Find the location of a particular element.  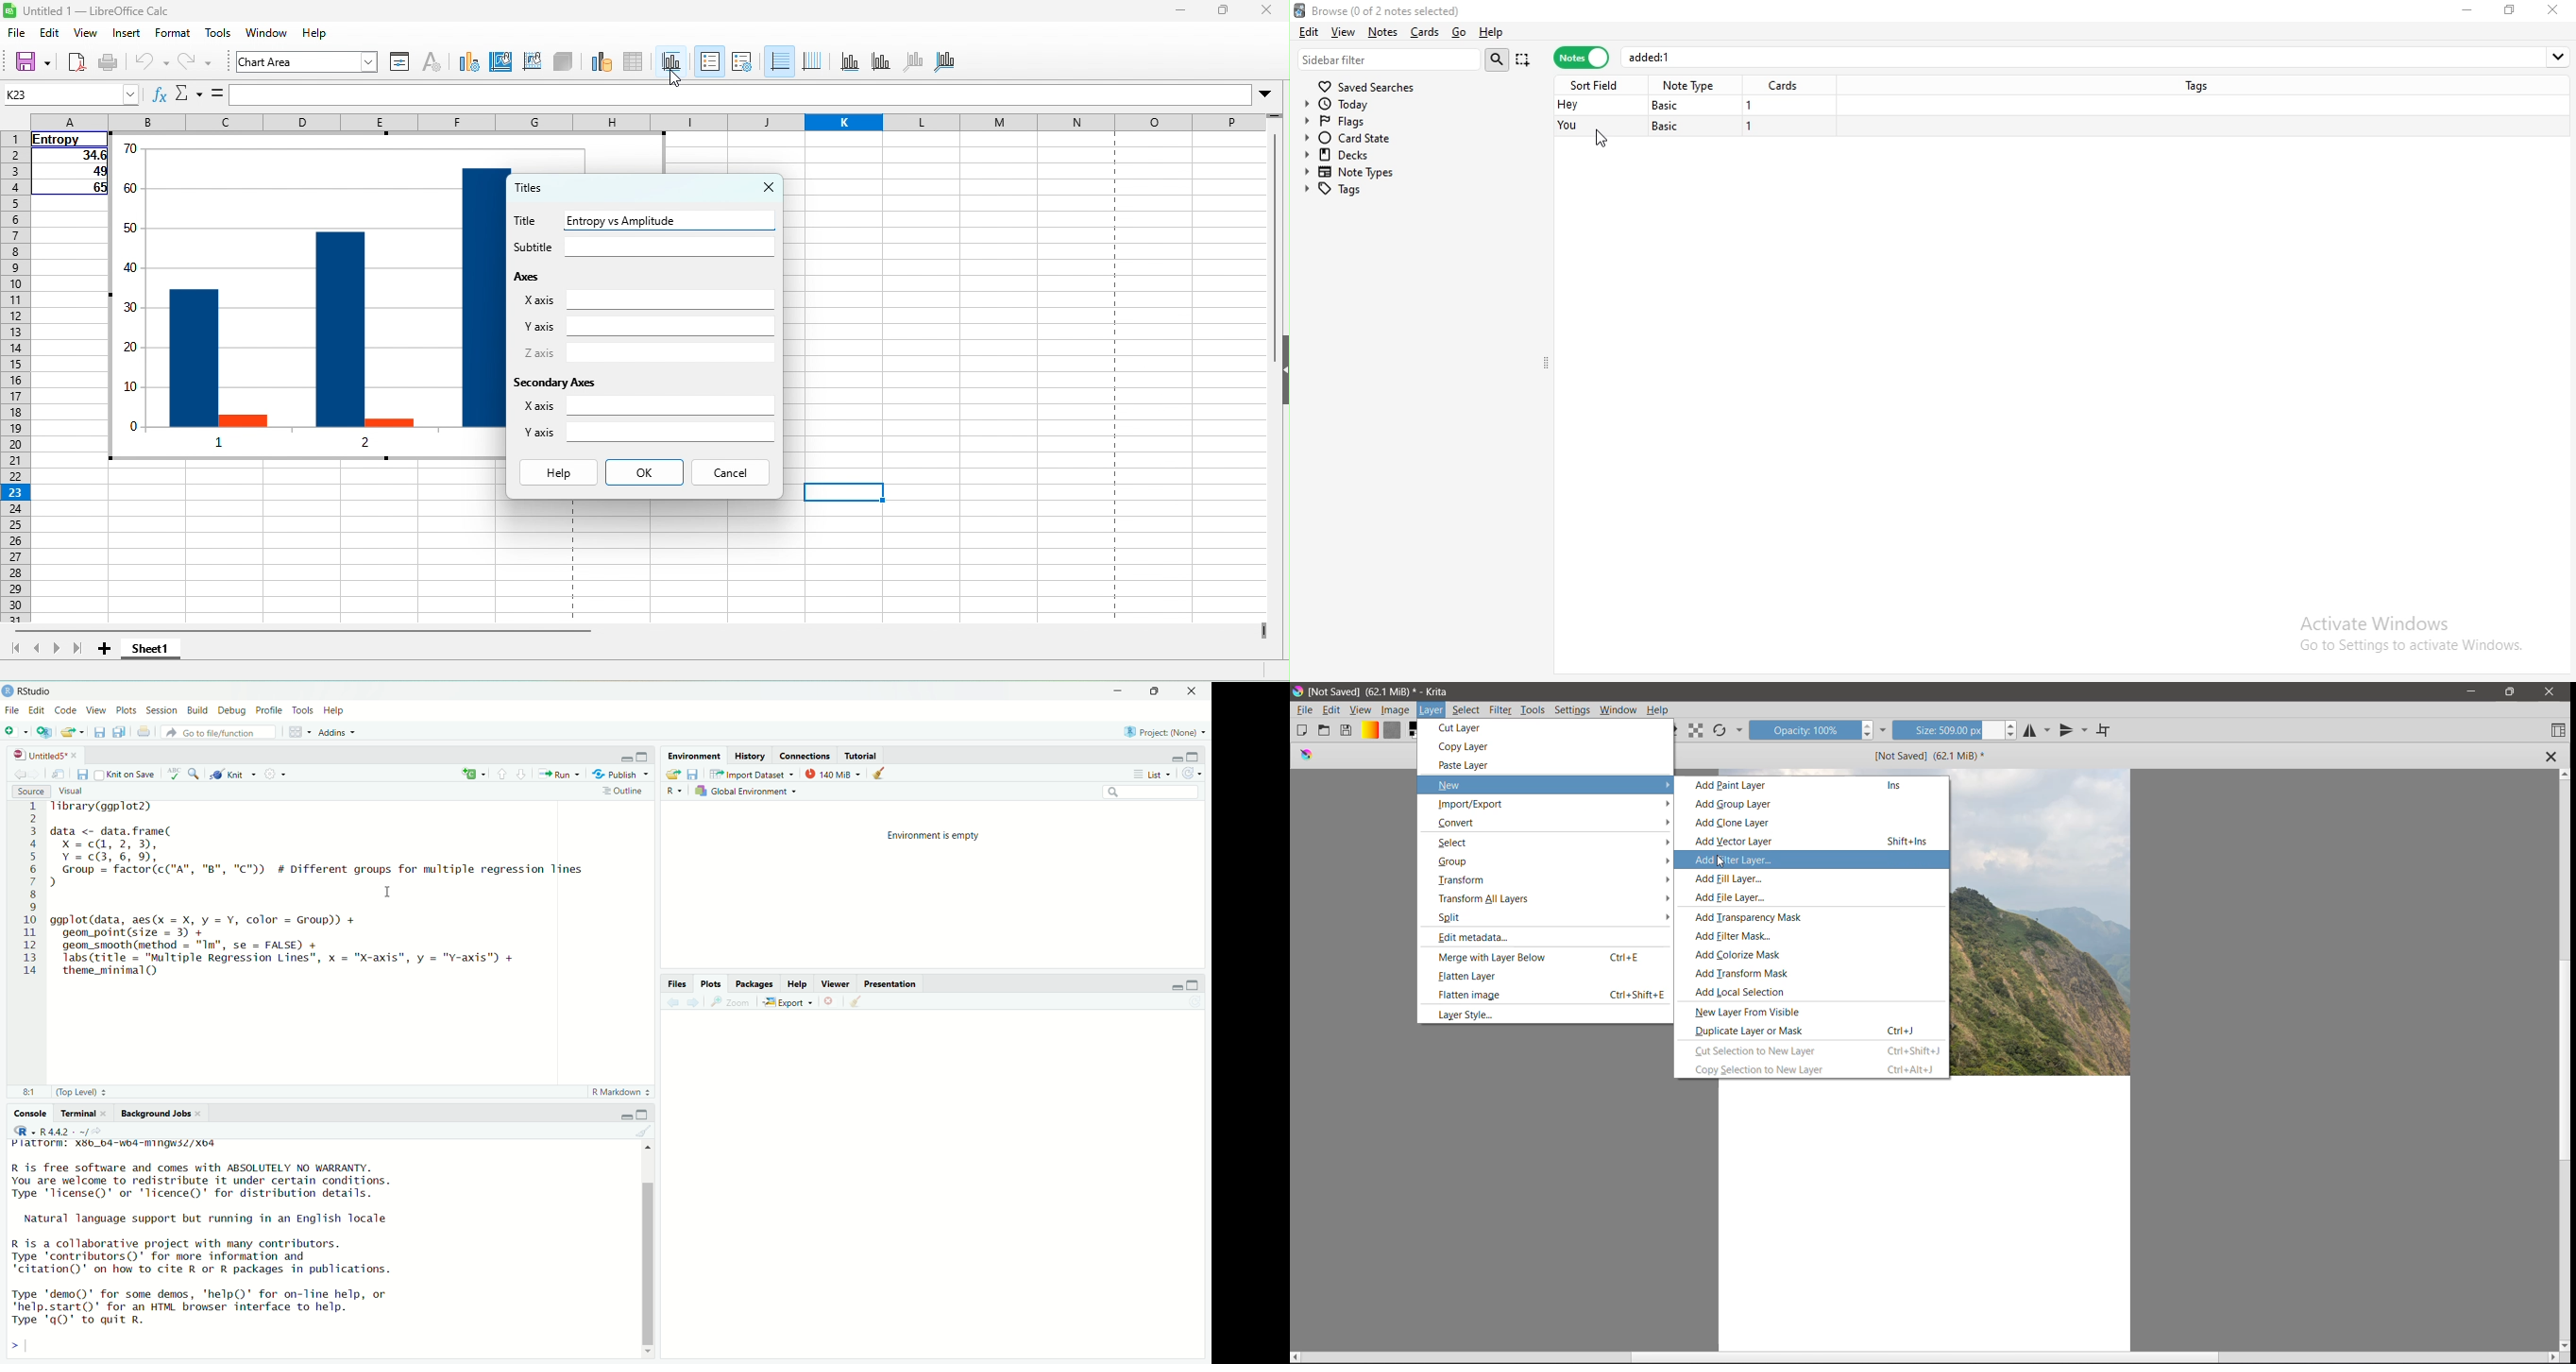

History is located at coordinates (749, 757).